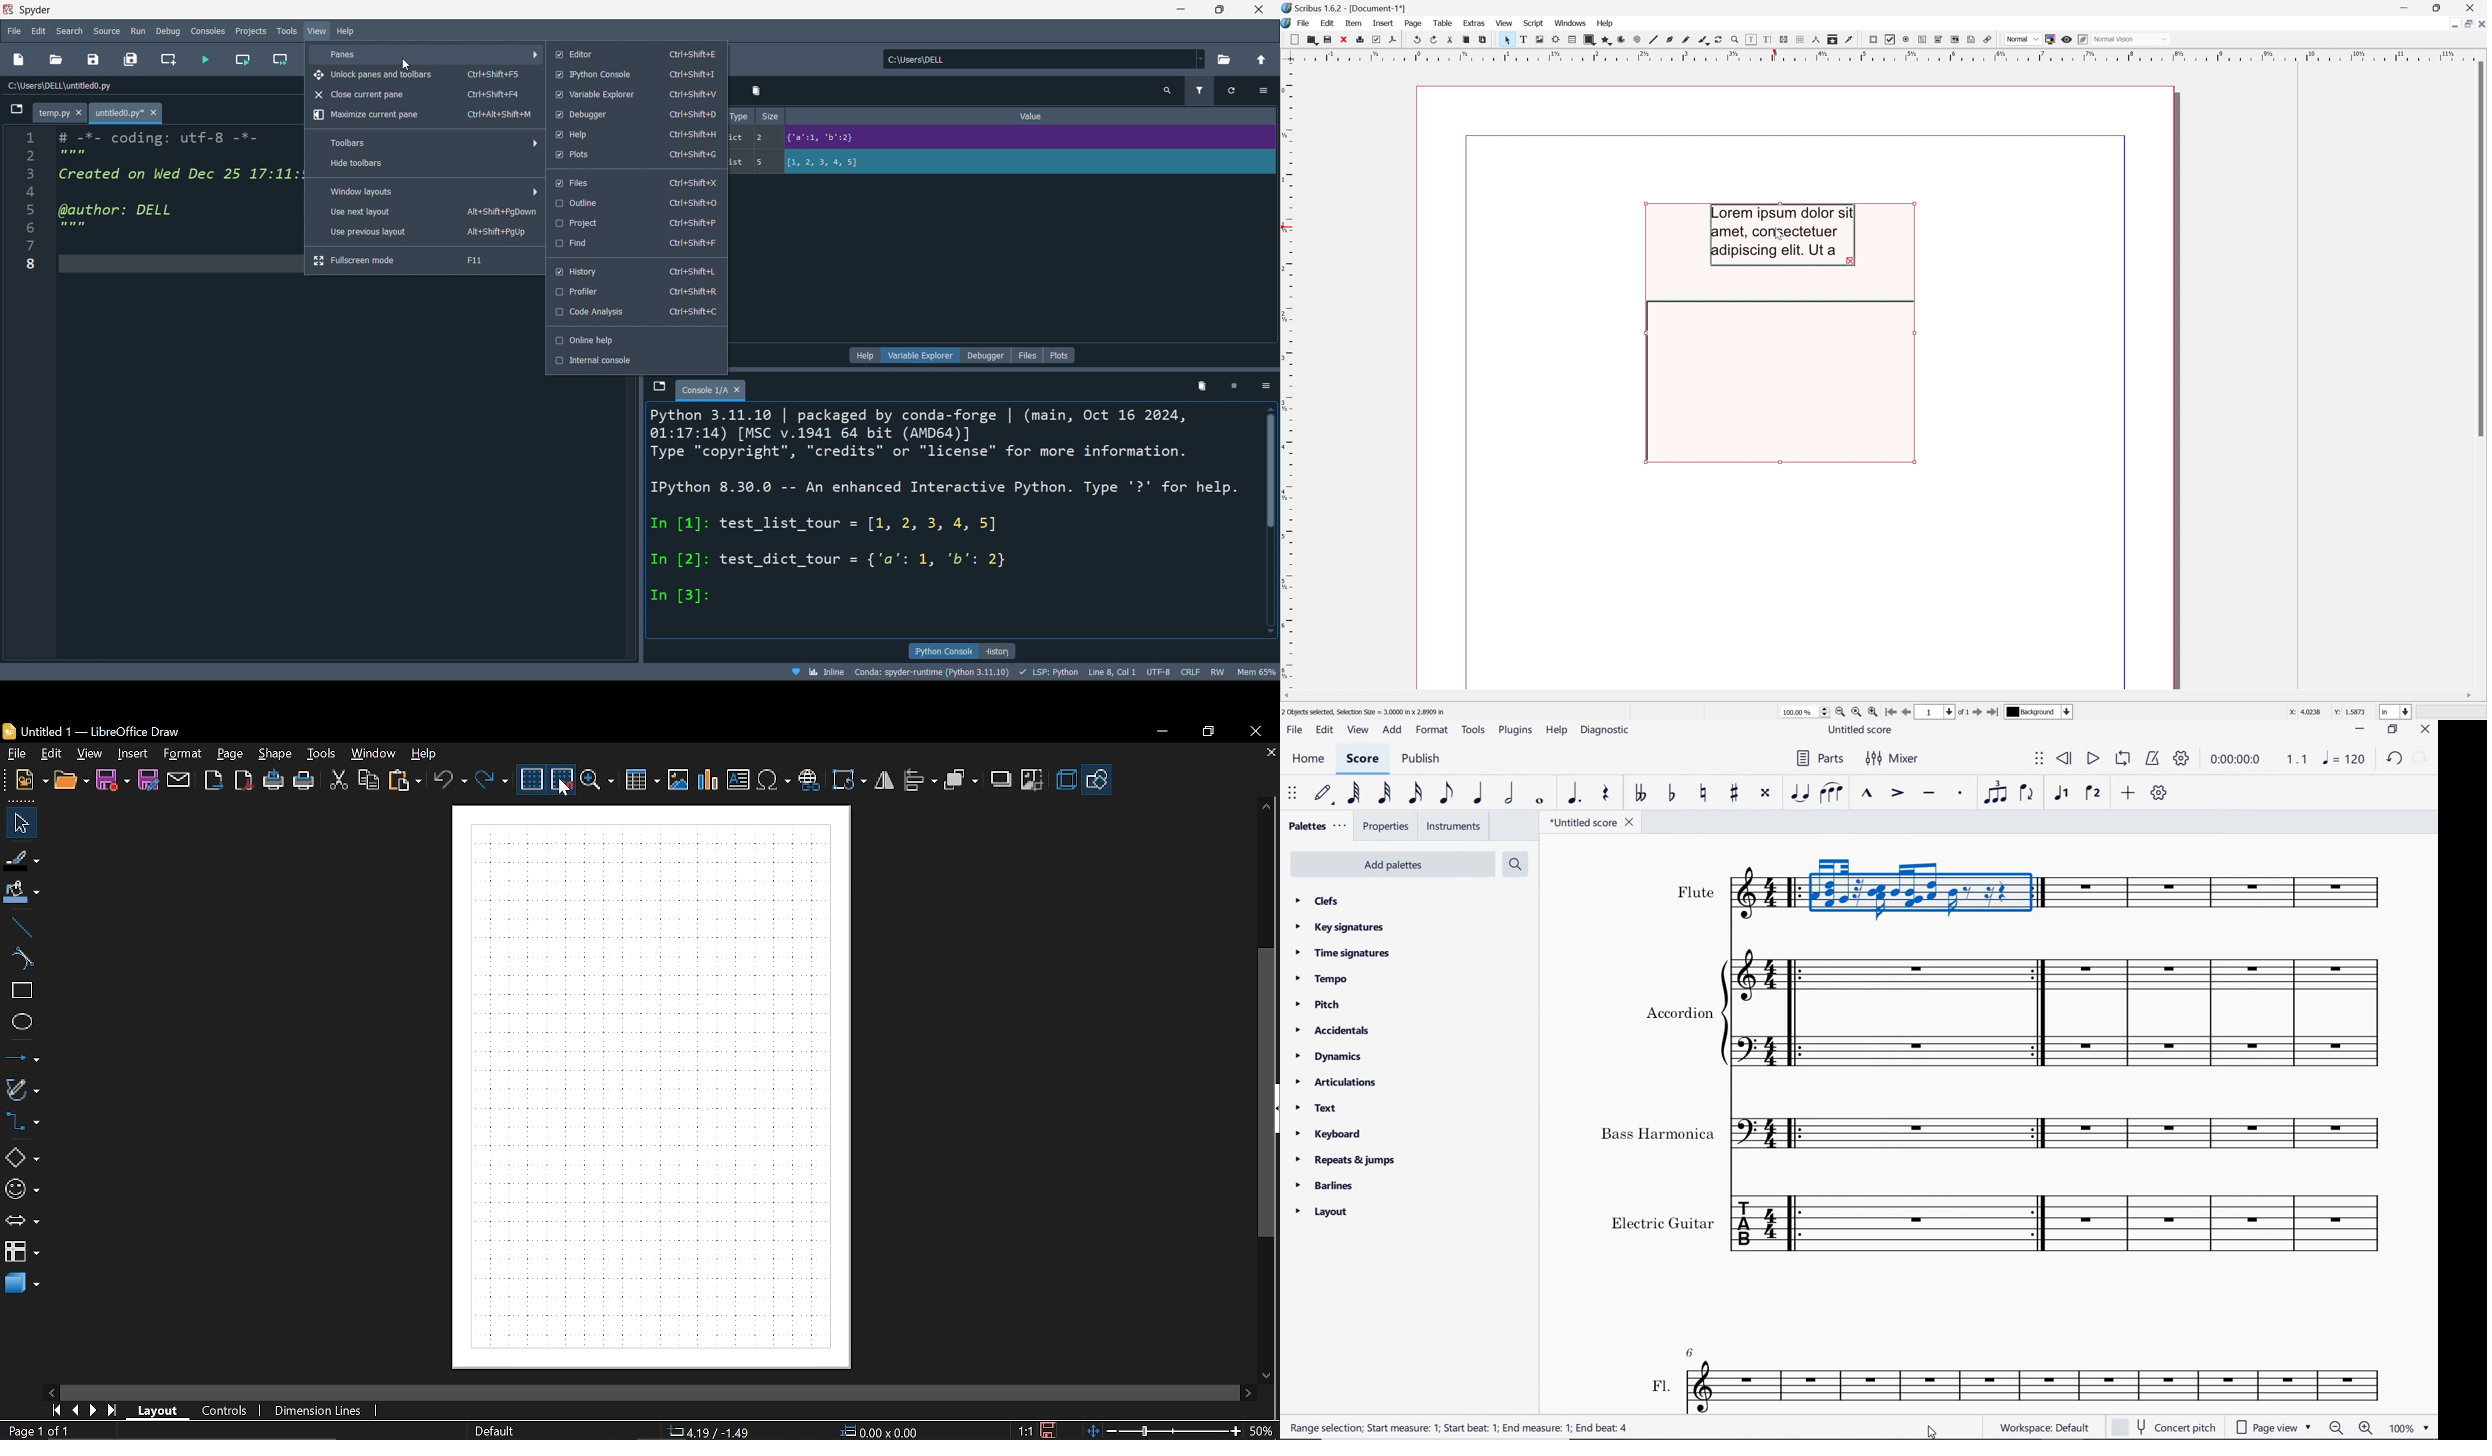 This screenshot has height=1456, width=2492. I want to click on export, so click(214, 780).